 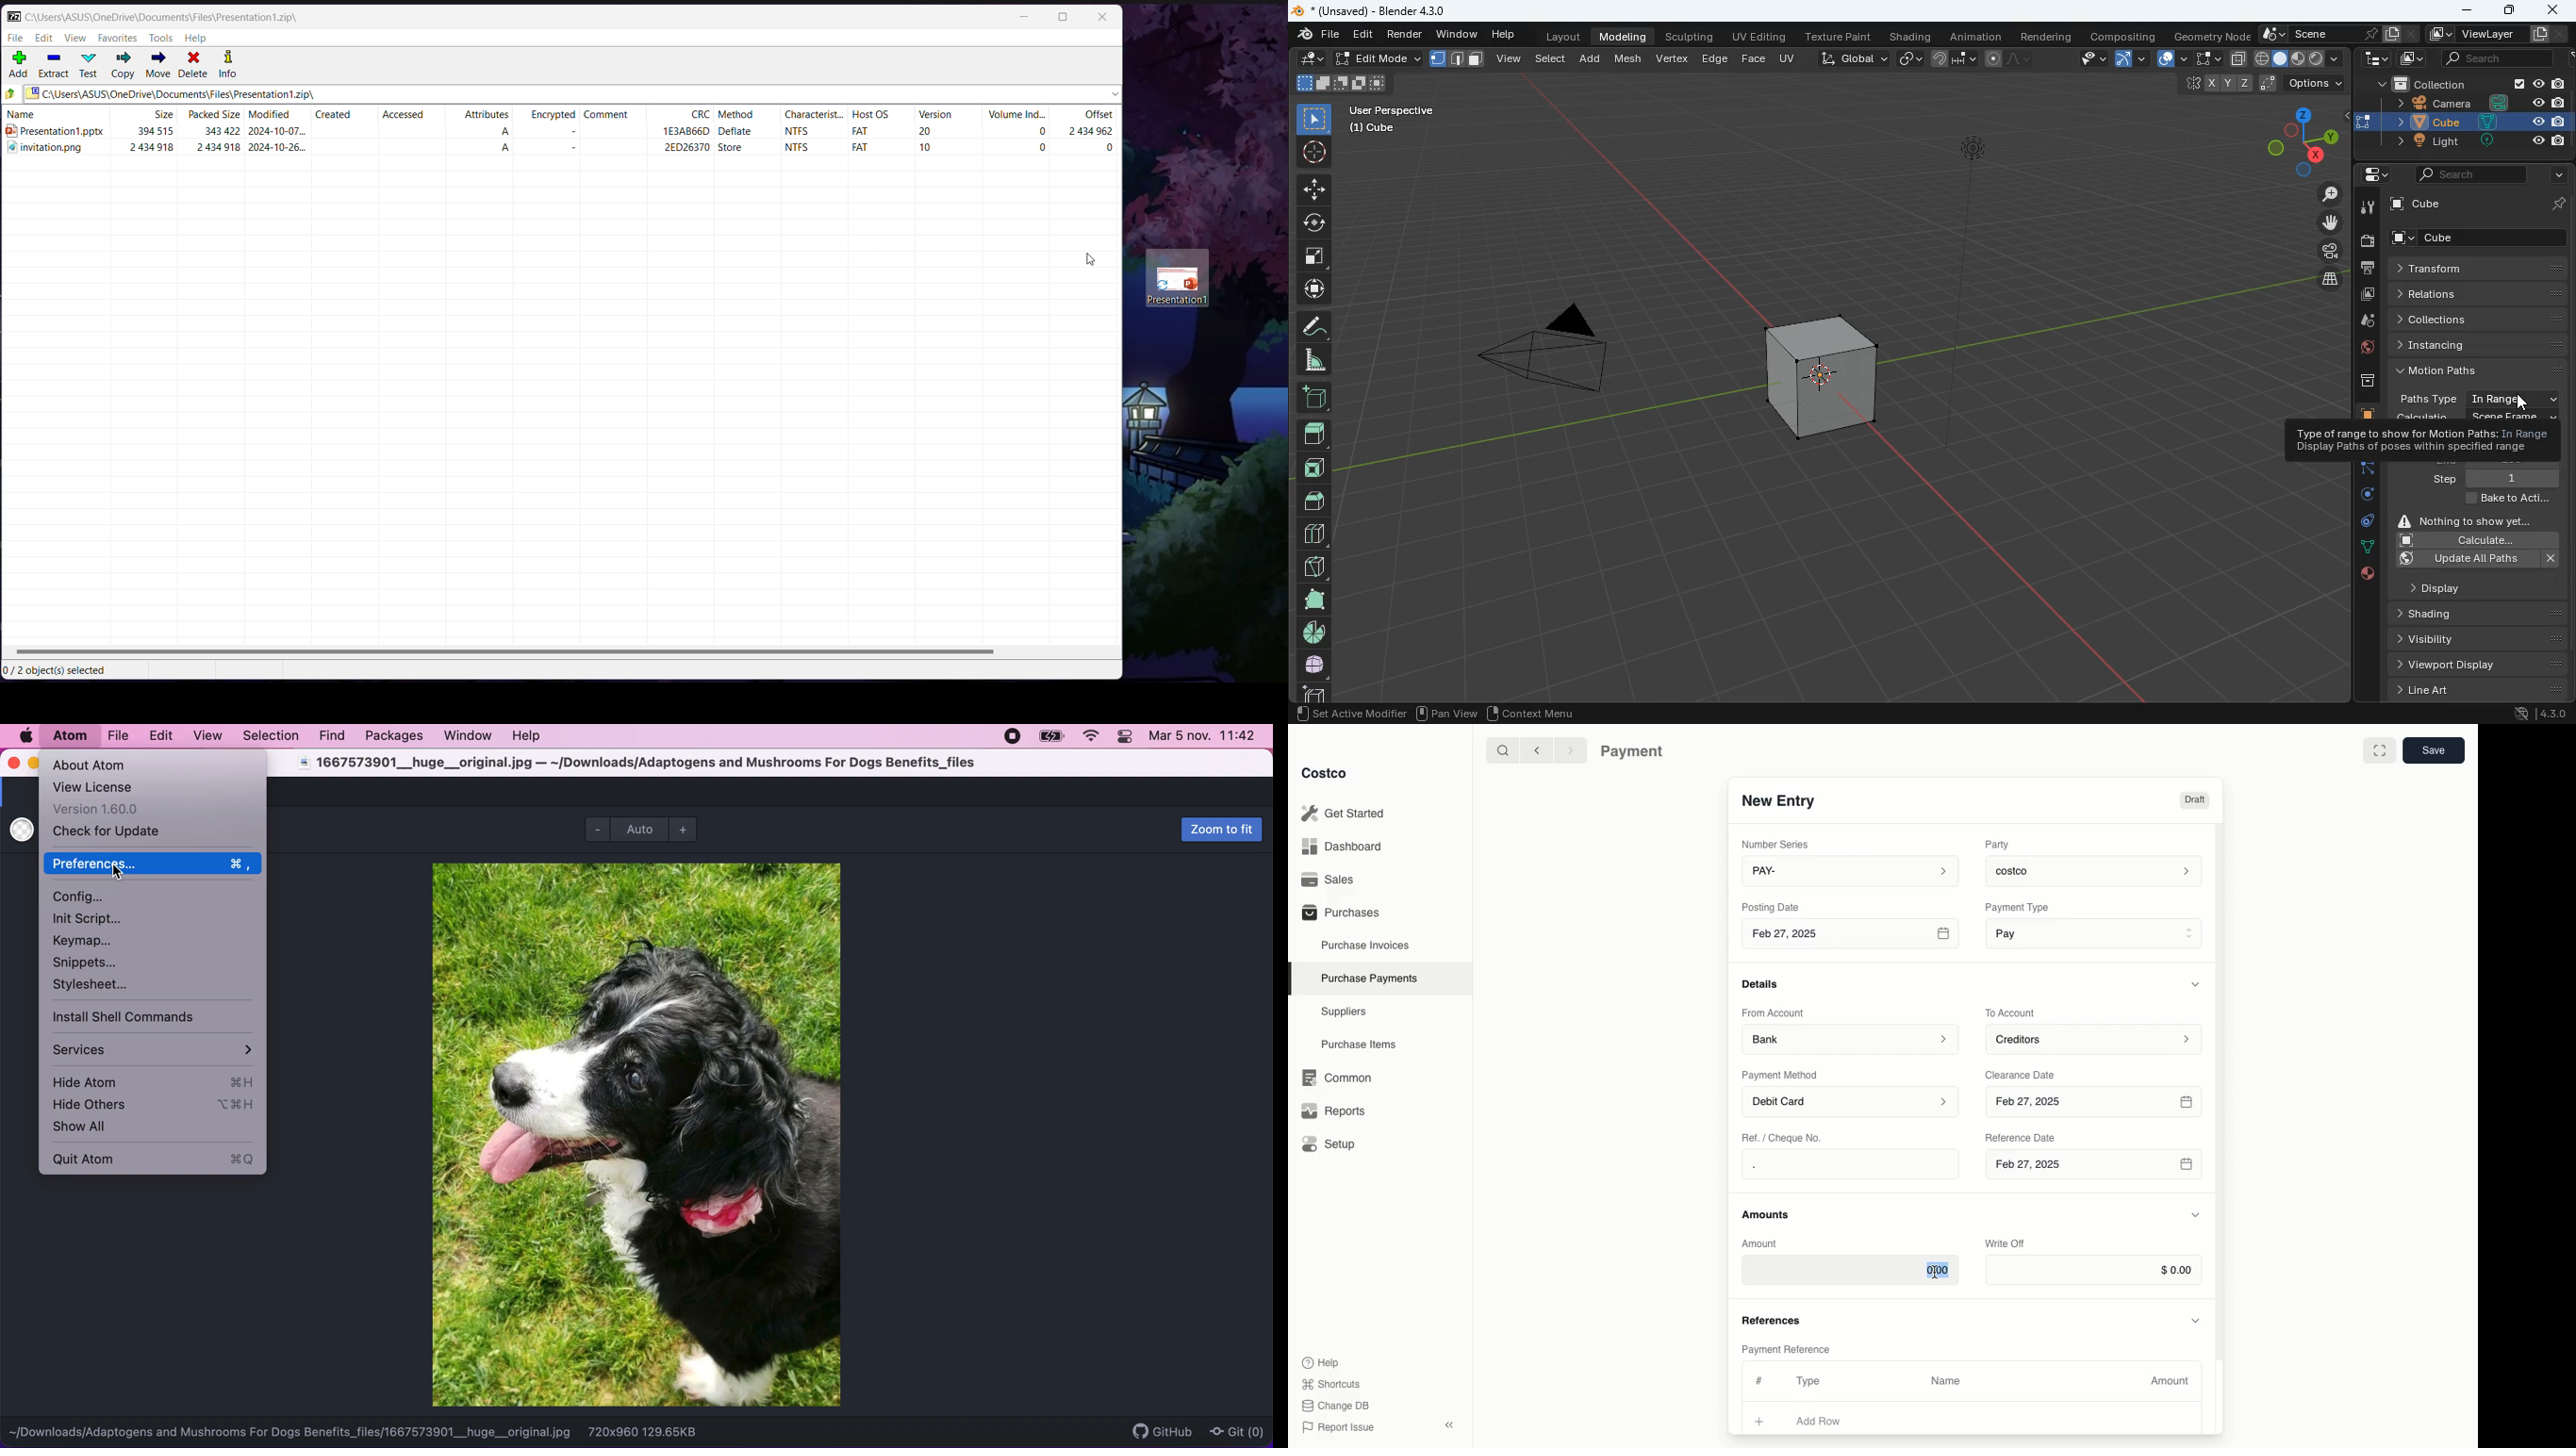 I want to click on References, so click(x=1774, y=1318).